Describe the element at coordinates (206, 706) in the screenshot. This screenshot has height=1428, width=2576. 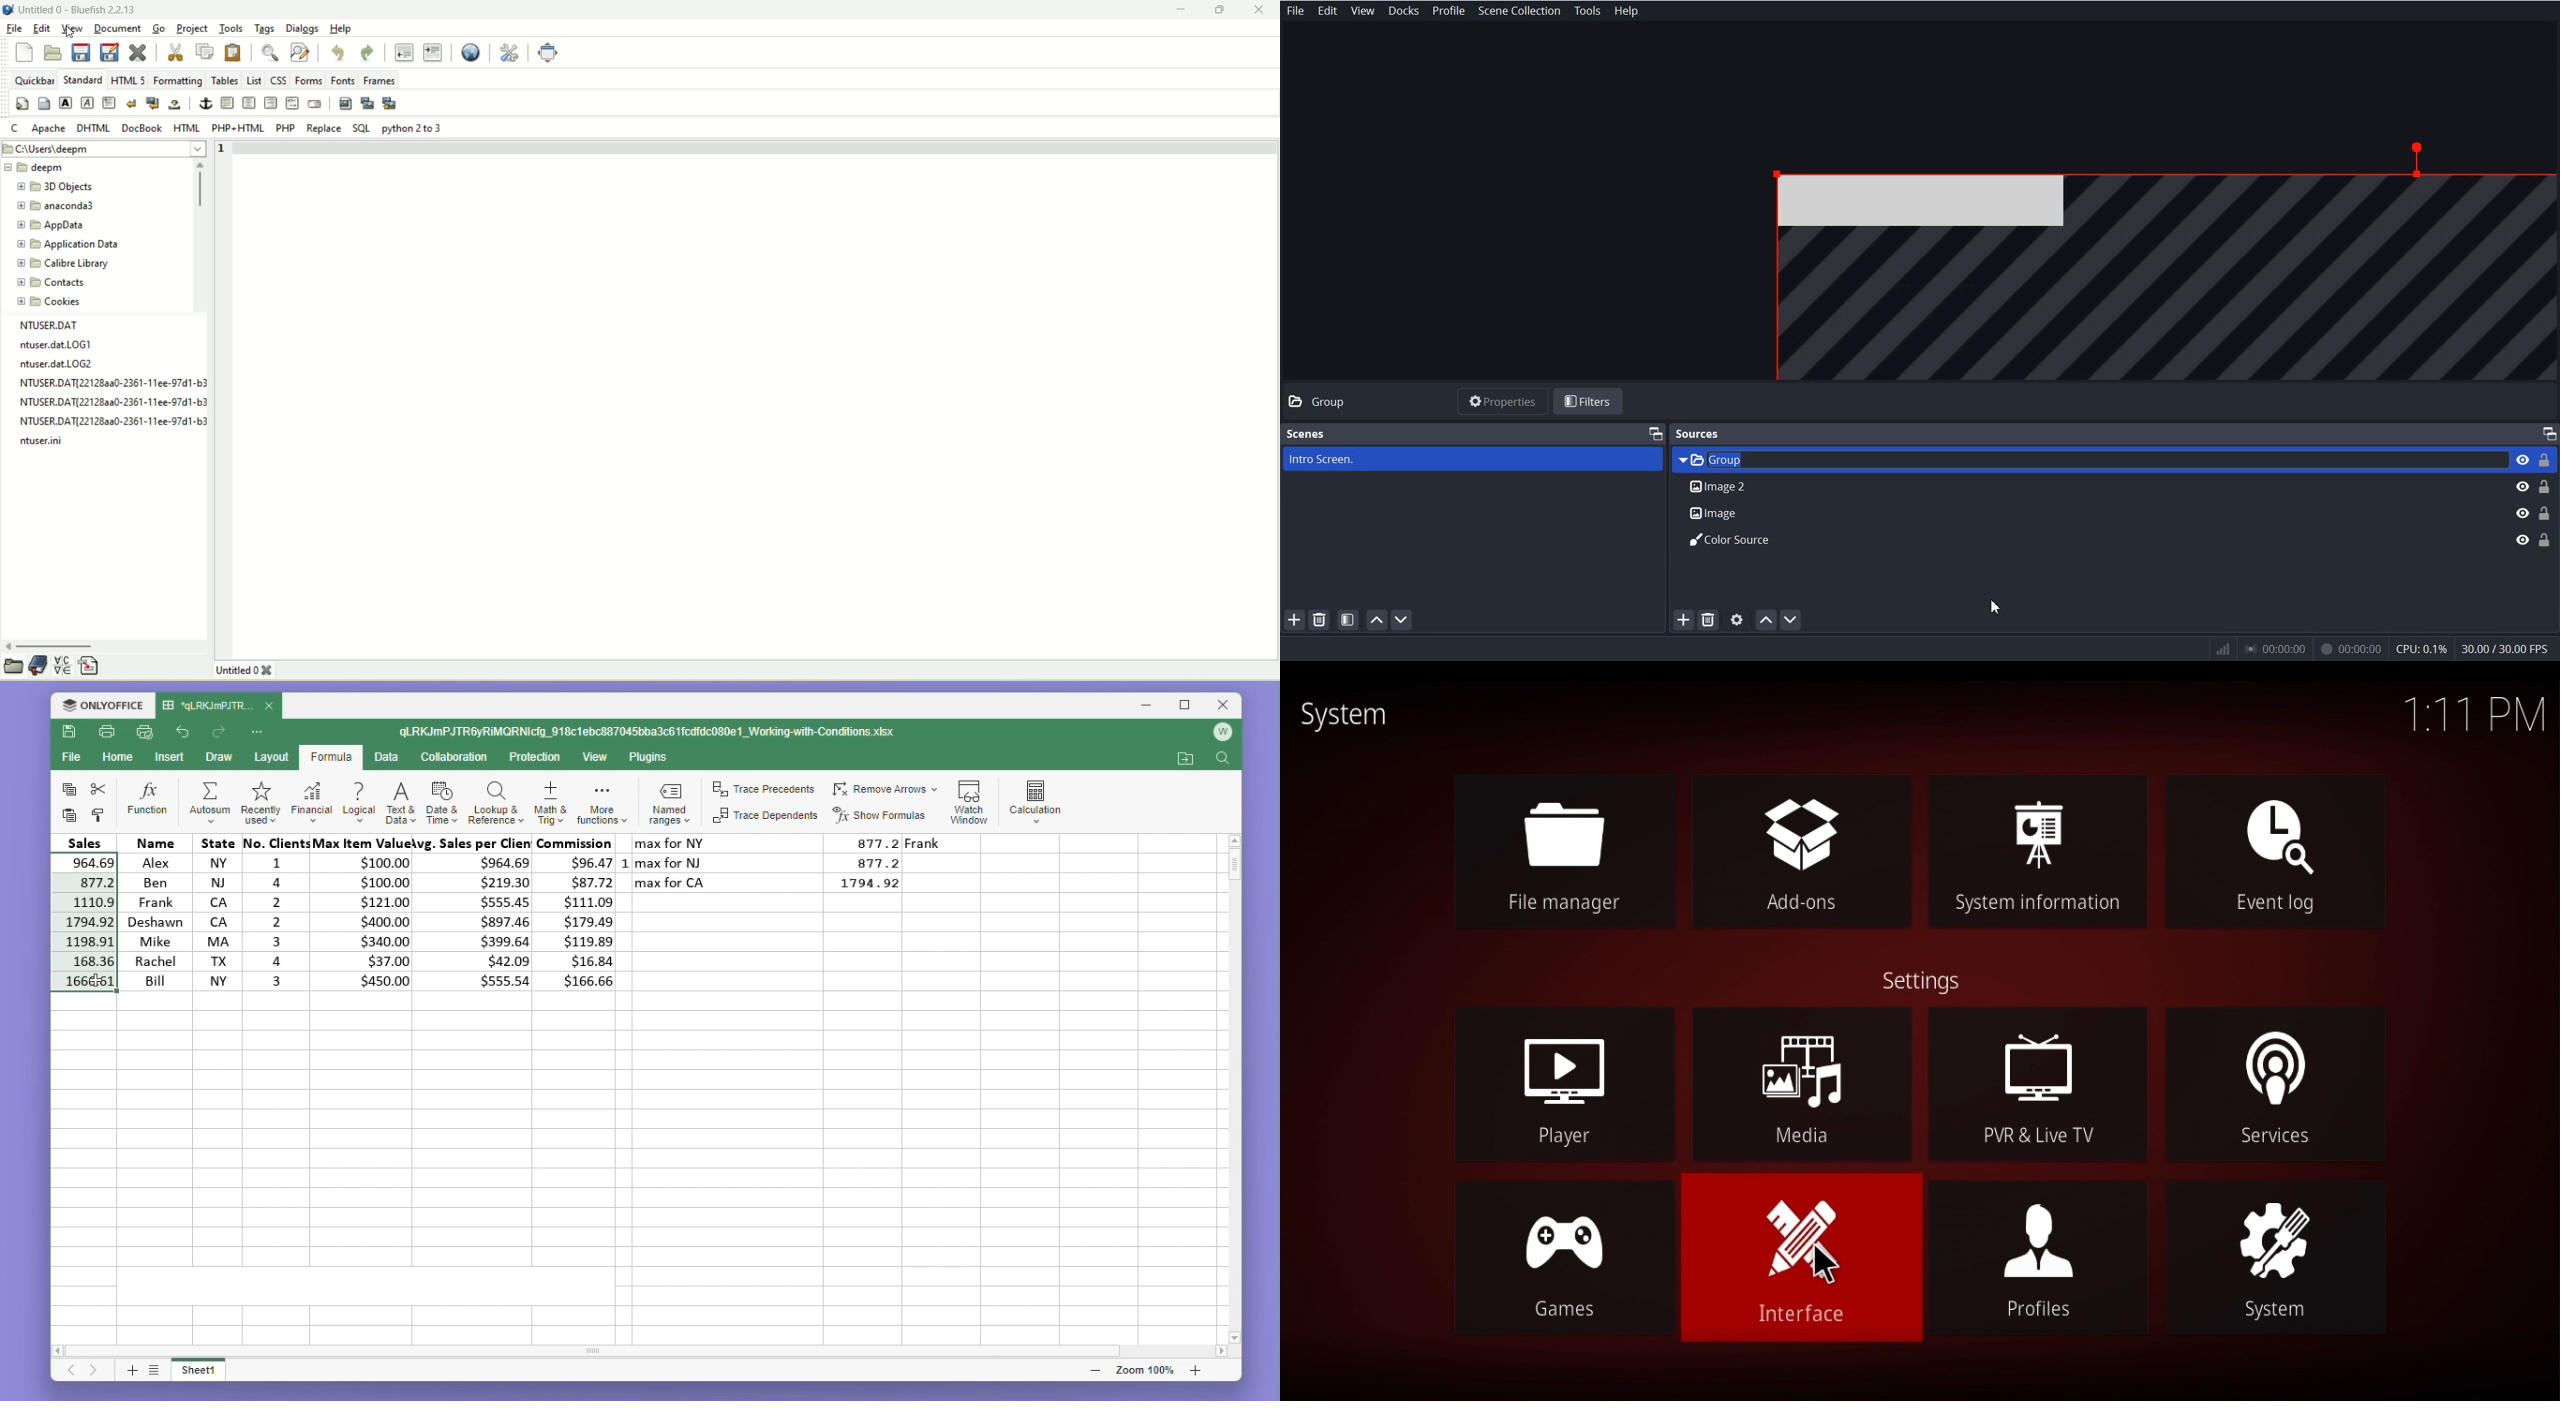
I see `'qLRKJmJTR...` at that location.